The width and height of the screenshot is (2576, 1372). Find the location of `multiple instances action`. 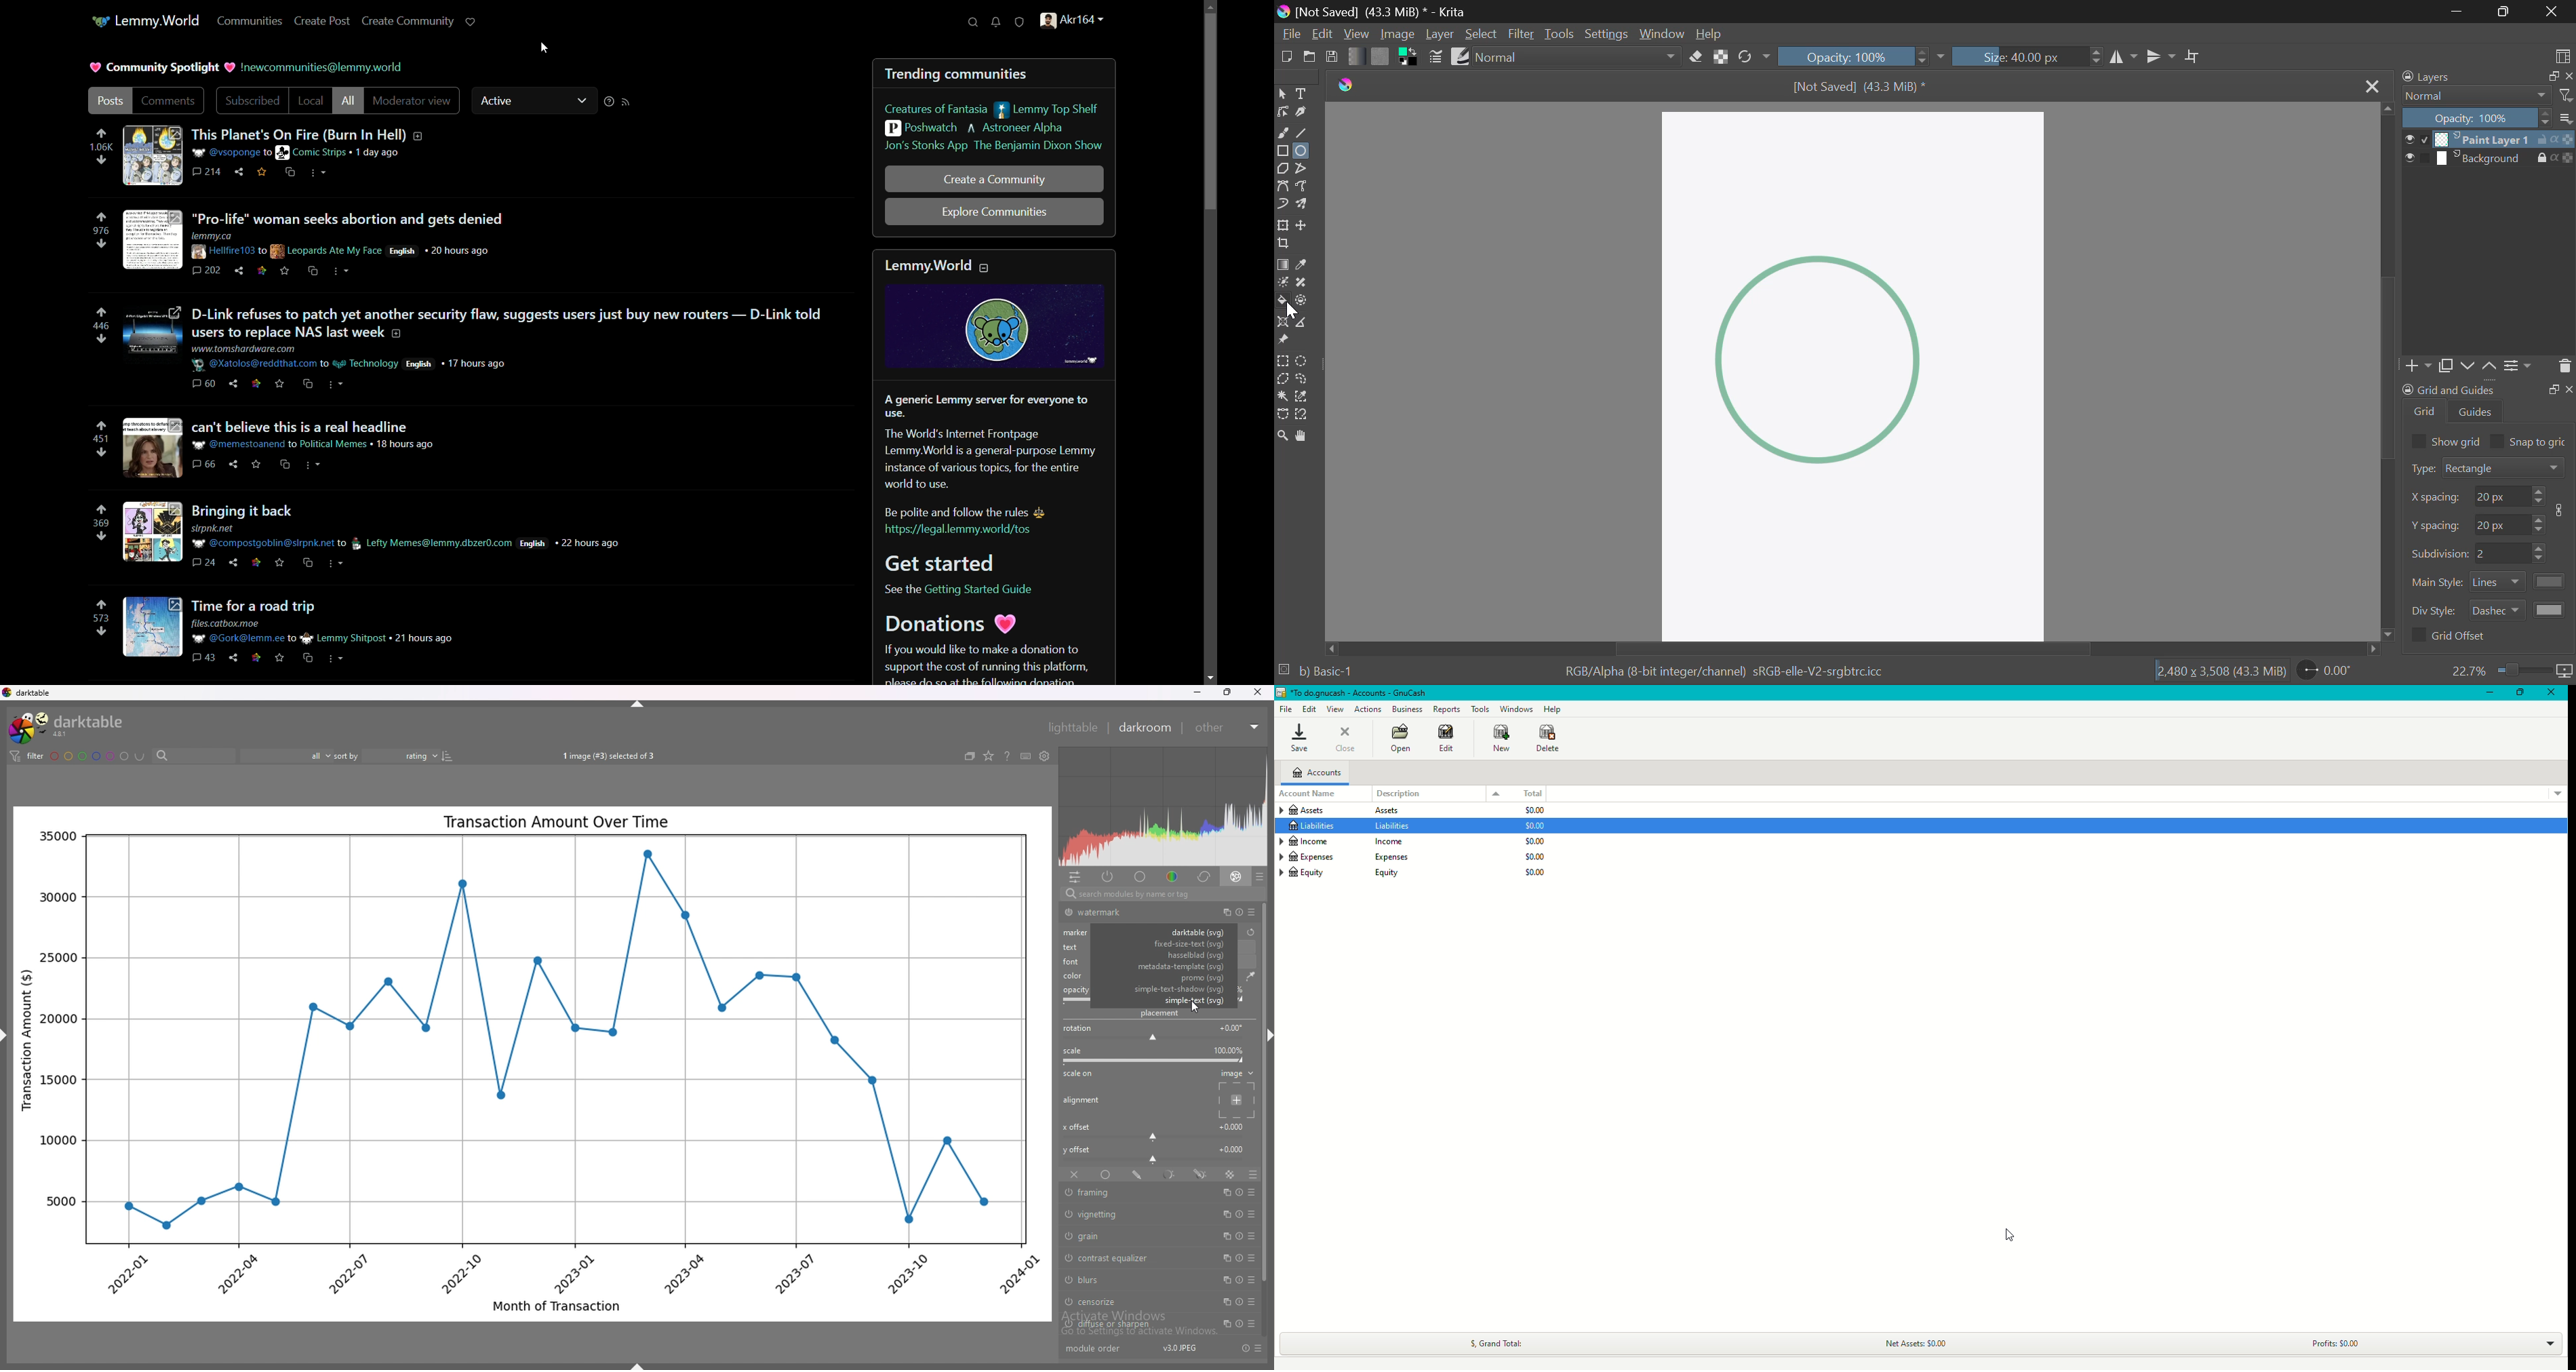

multiple instances action is located at coordinates (1226, 1191).